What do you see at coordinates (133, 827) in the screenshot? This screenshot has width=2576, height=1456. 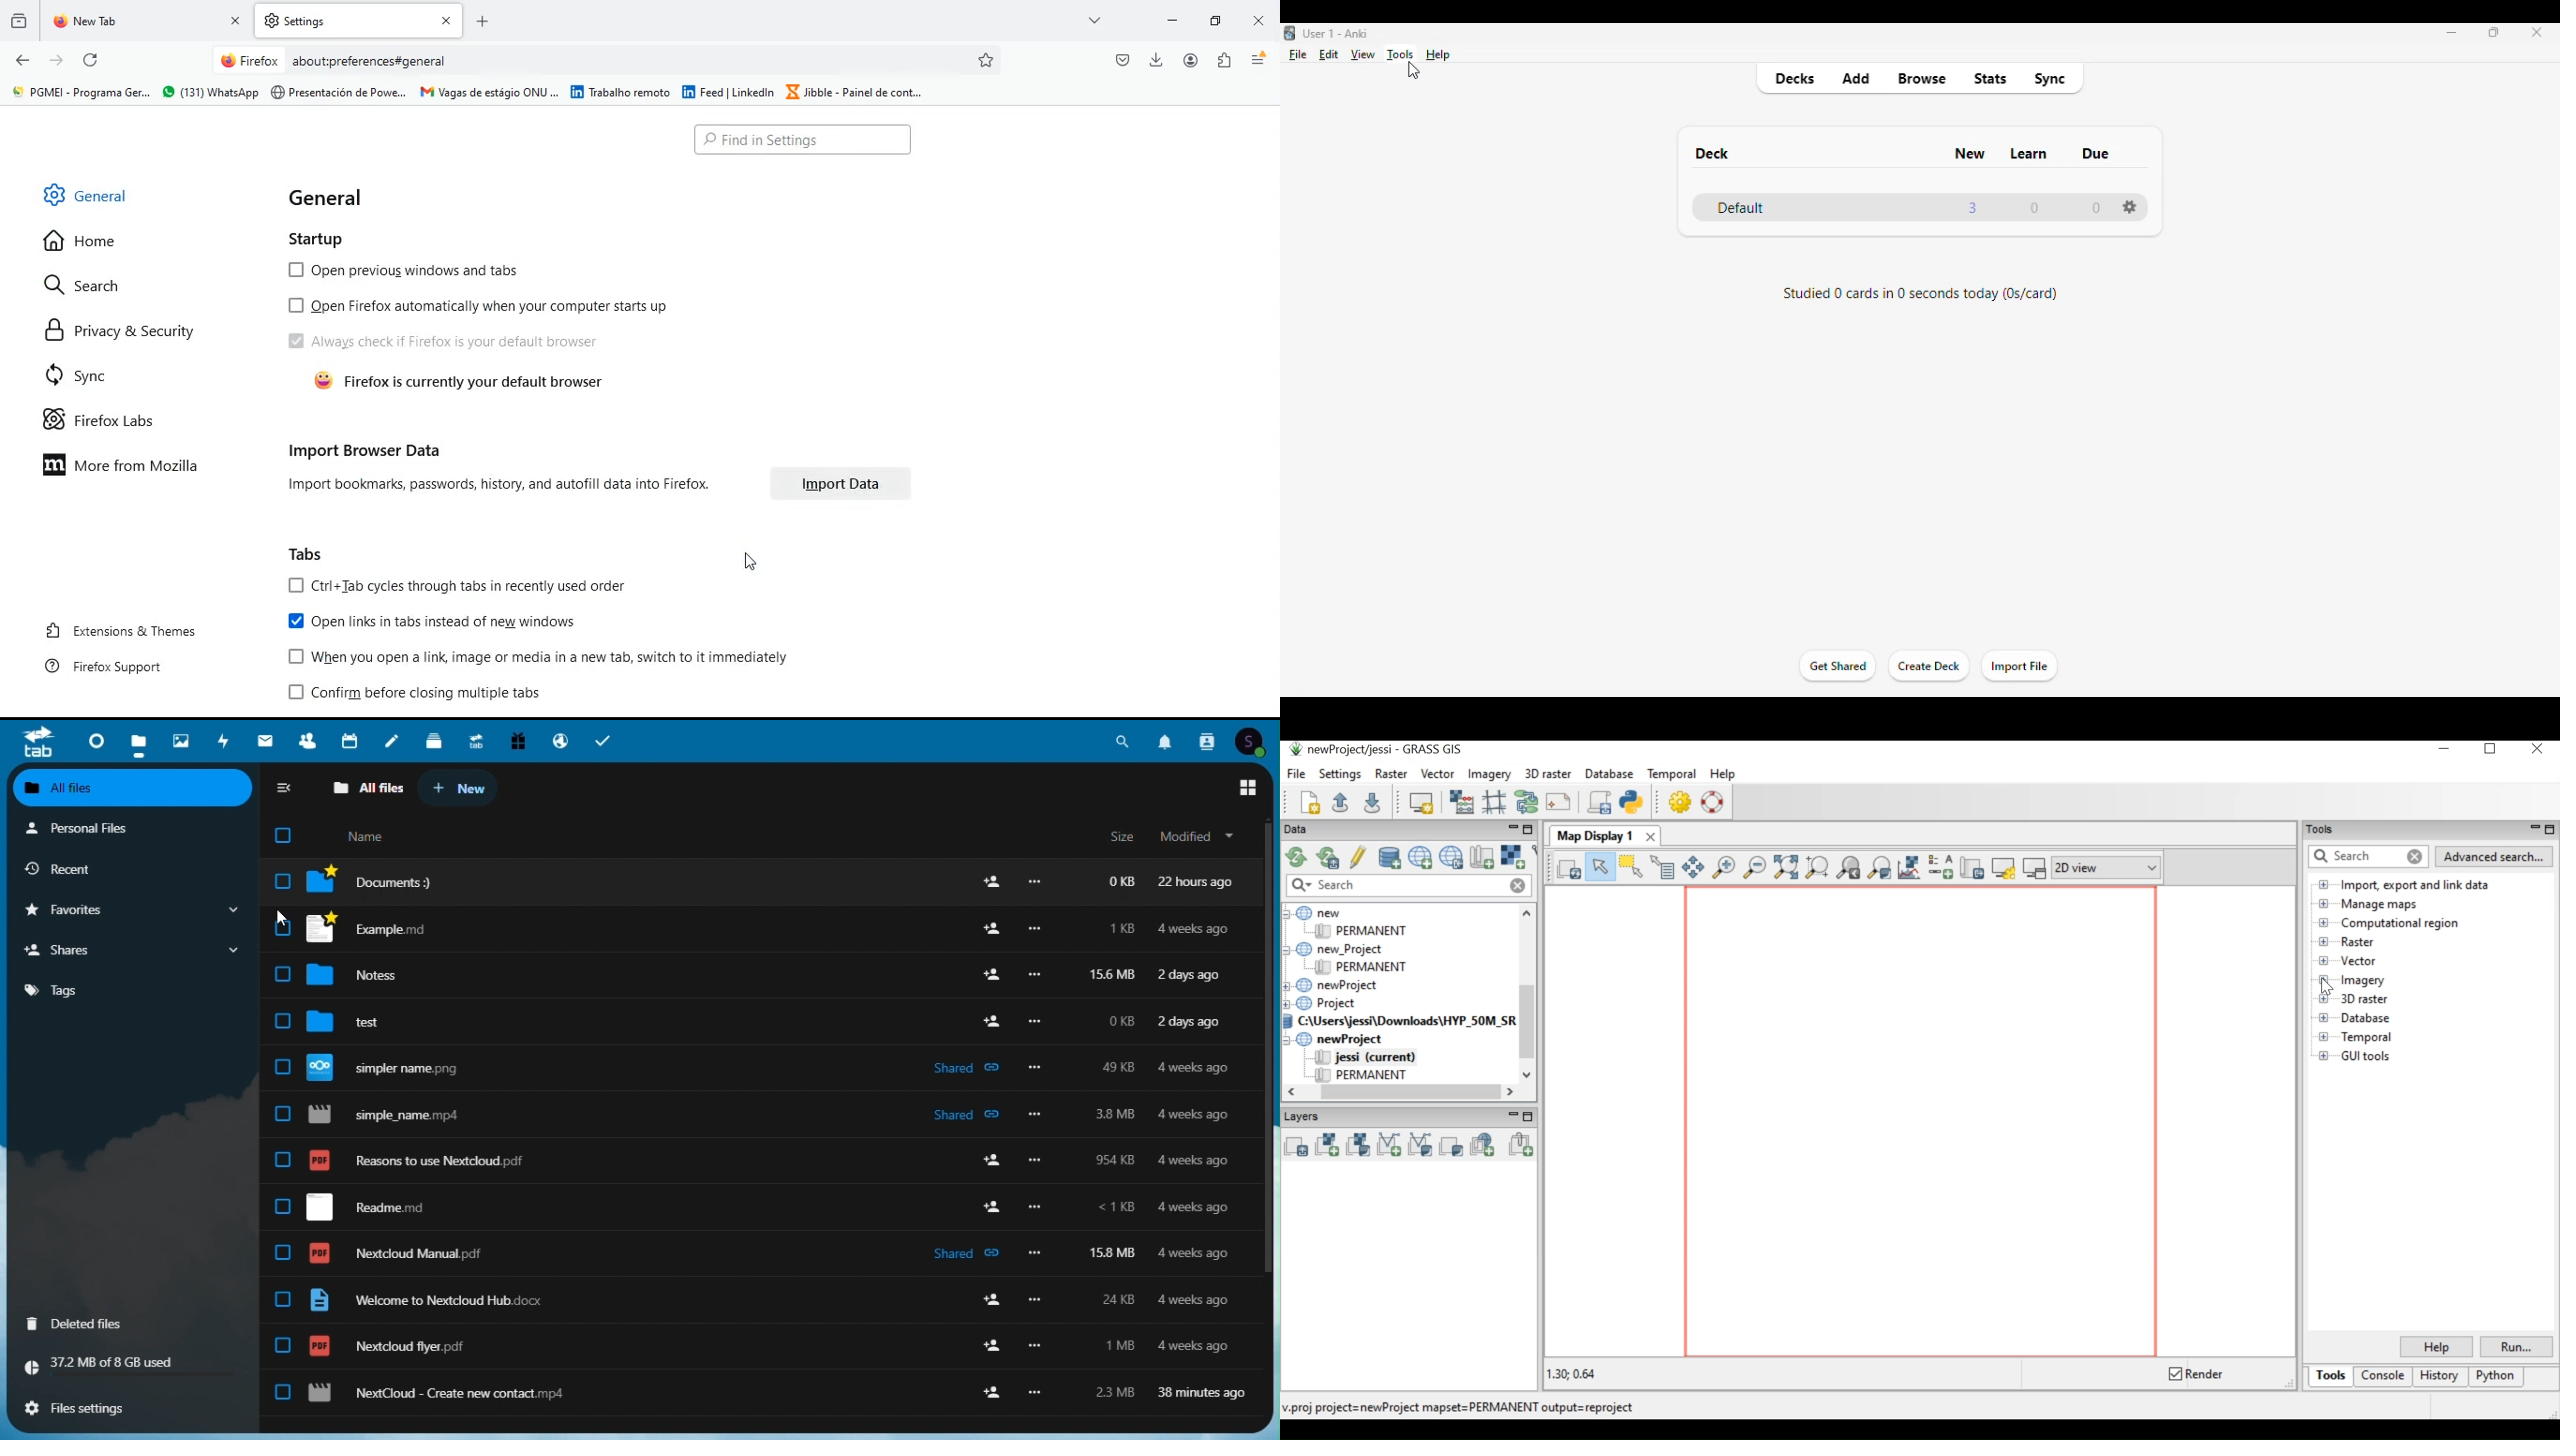 I see `personal files` at bounding box center [133, 827].